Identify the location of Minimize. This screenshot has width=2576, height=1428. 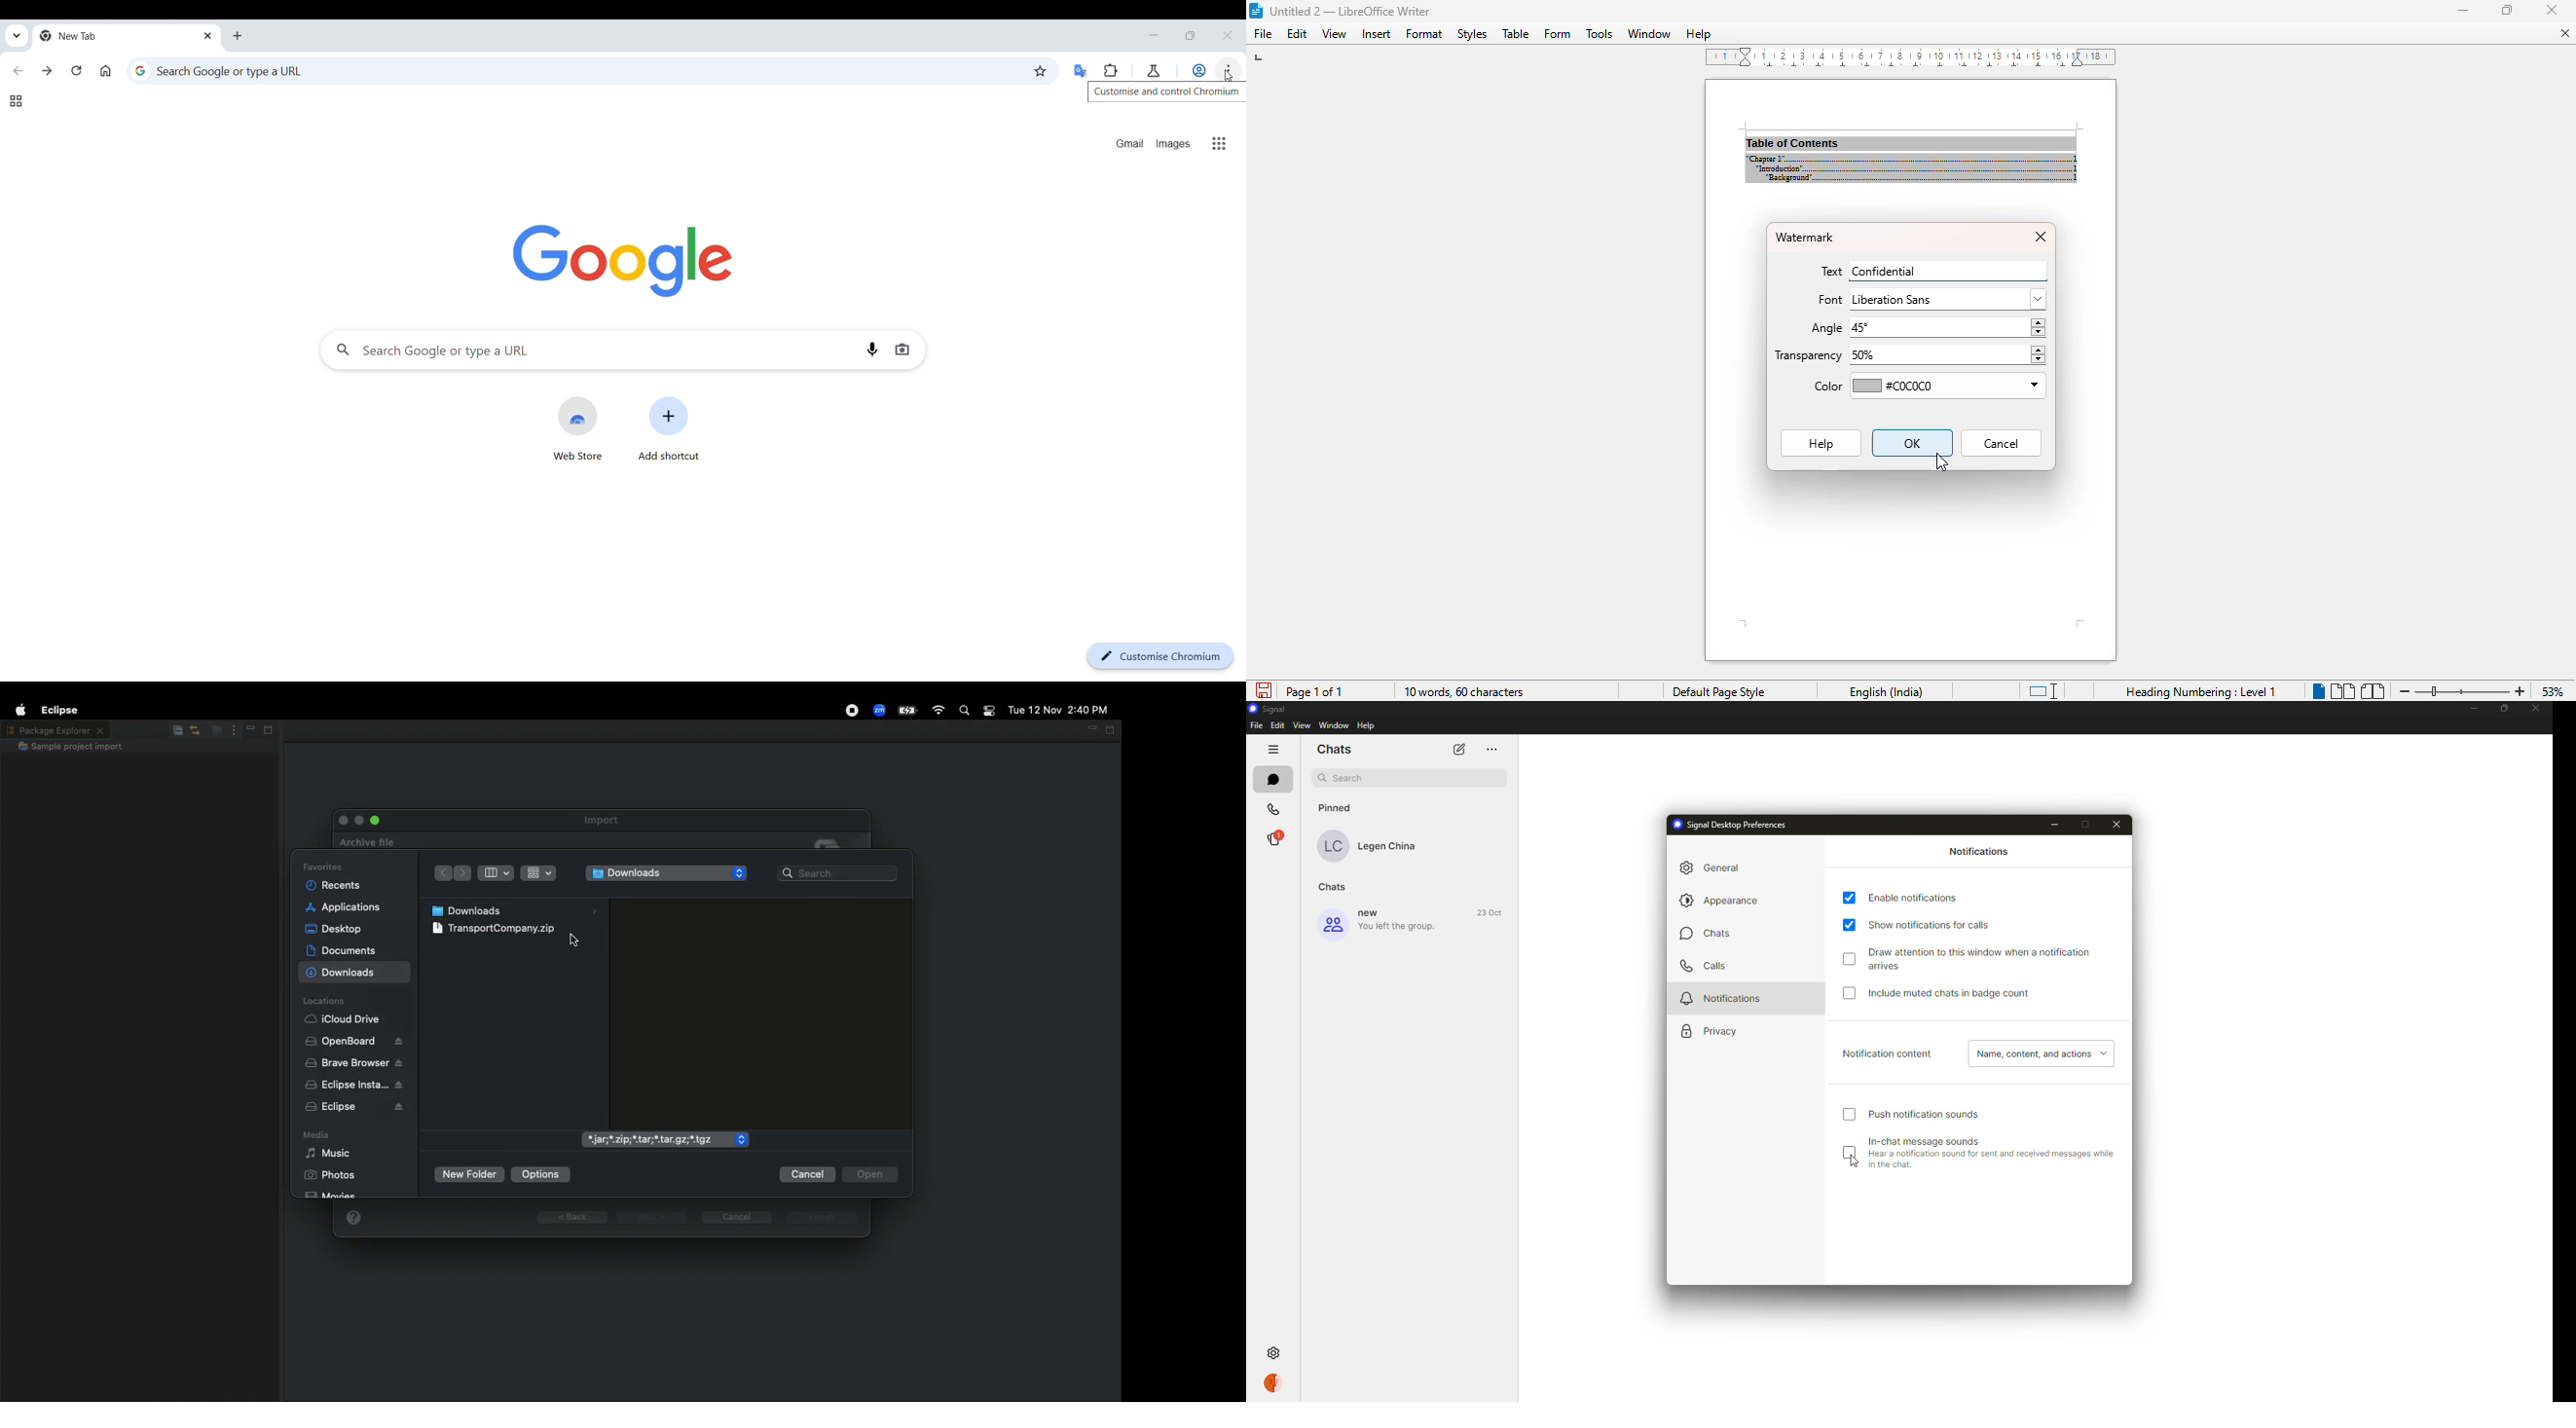
(1153, 35).